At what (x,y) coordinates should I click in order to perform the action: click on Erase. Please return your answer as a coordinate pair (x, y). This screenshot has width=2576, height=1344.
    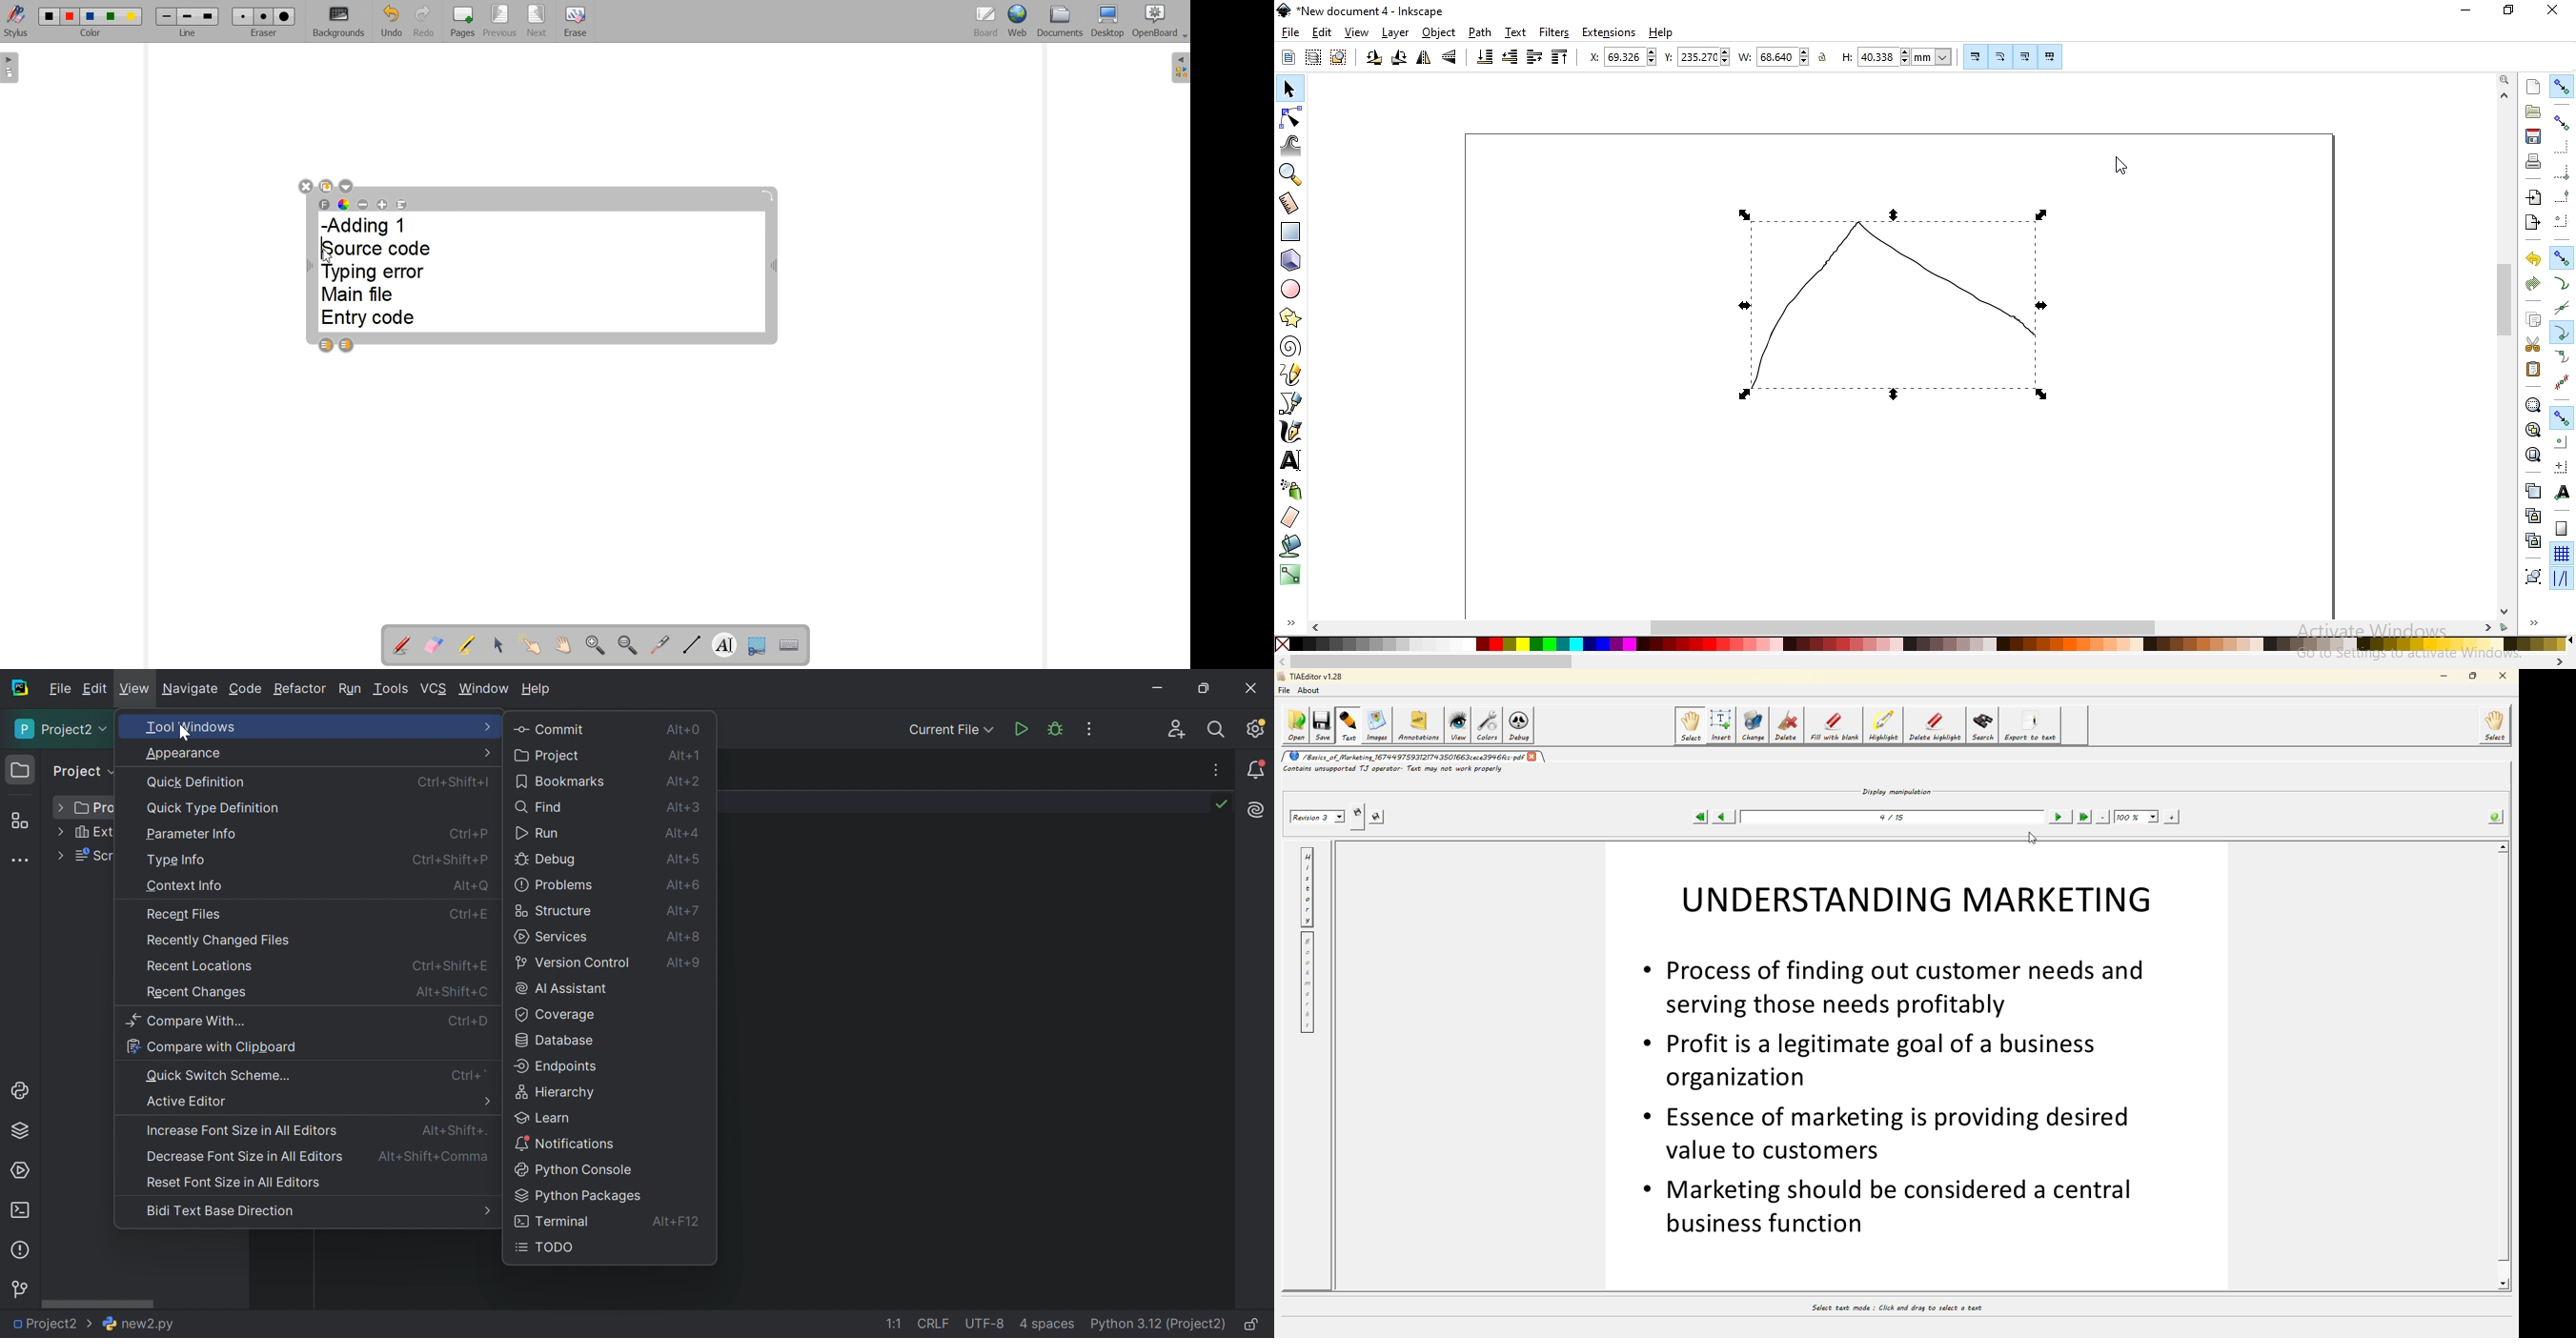
    Looking at the image, I should click on (575, 20).